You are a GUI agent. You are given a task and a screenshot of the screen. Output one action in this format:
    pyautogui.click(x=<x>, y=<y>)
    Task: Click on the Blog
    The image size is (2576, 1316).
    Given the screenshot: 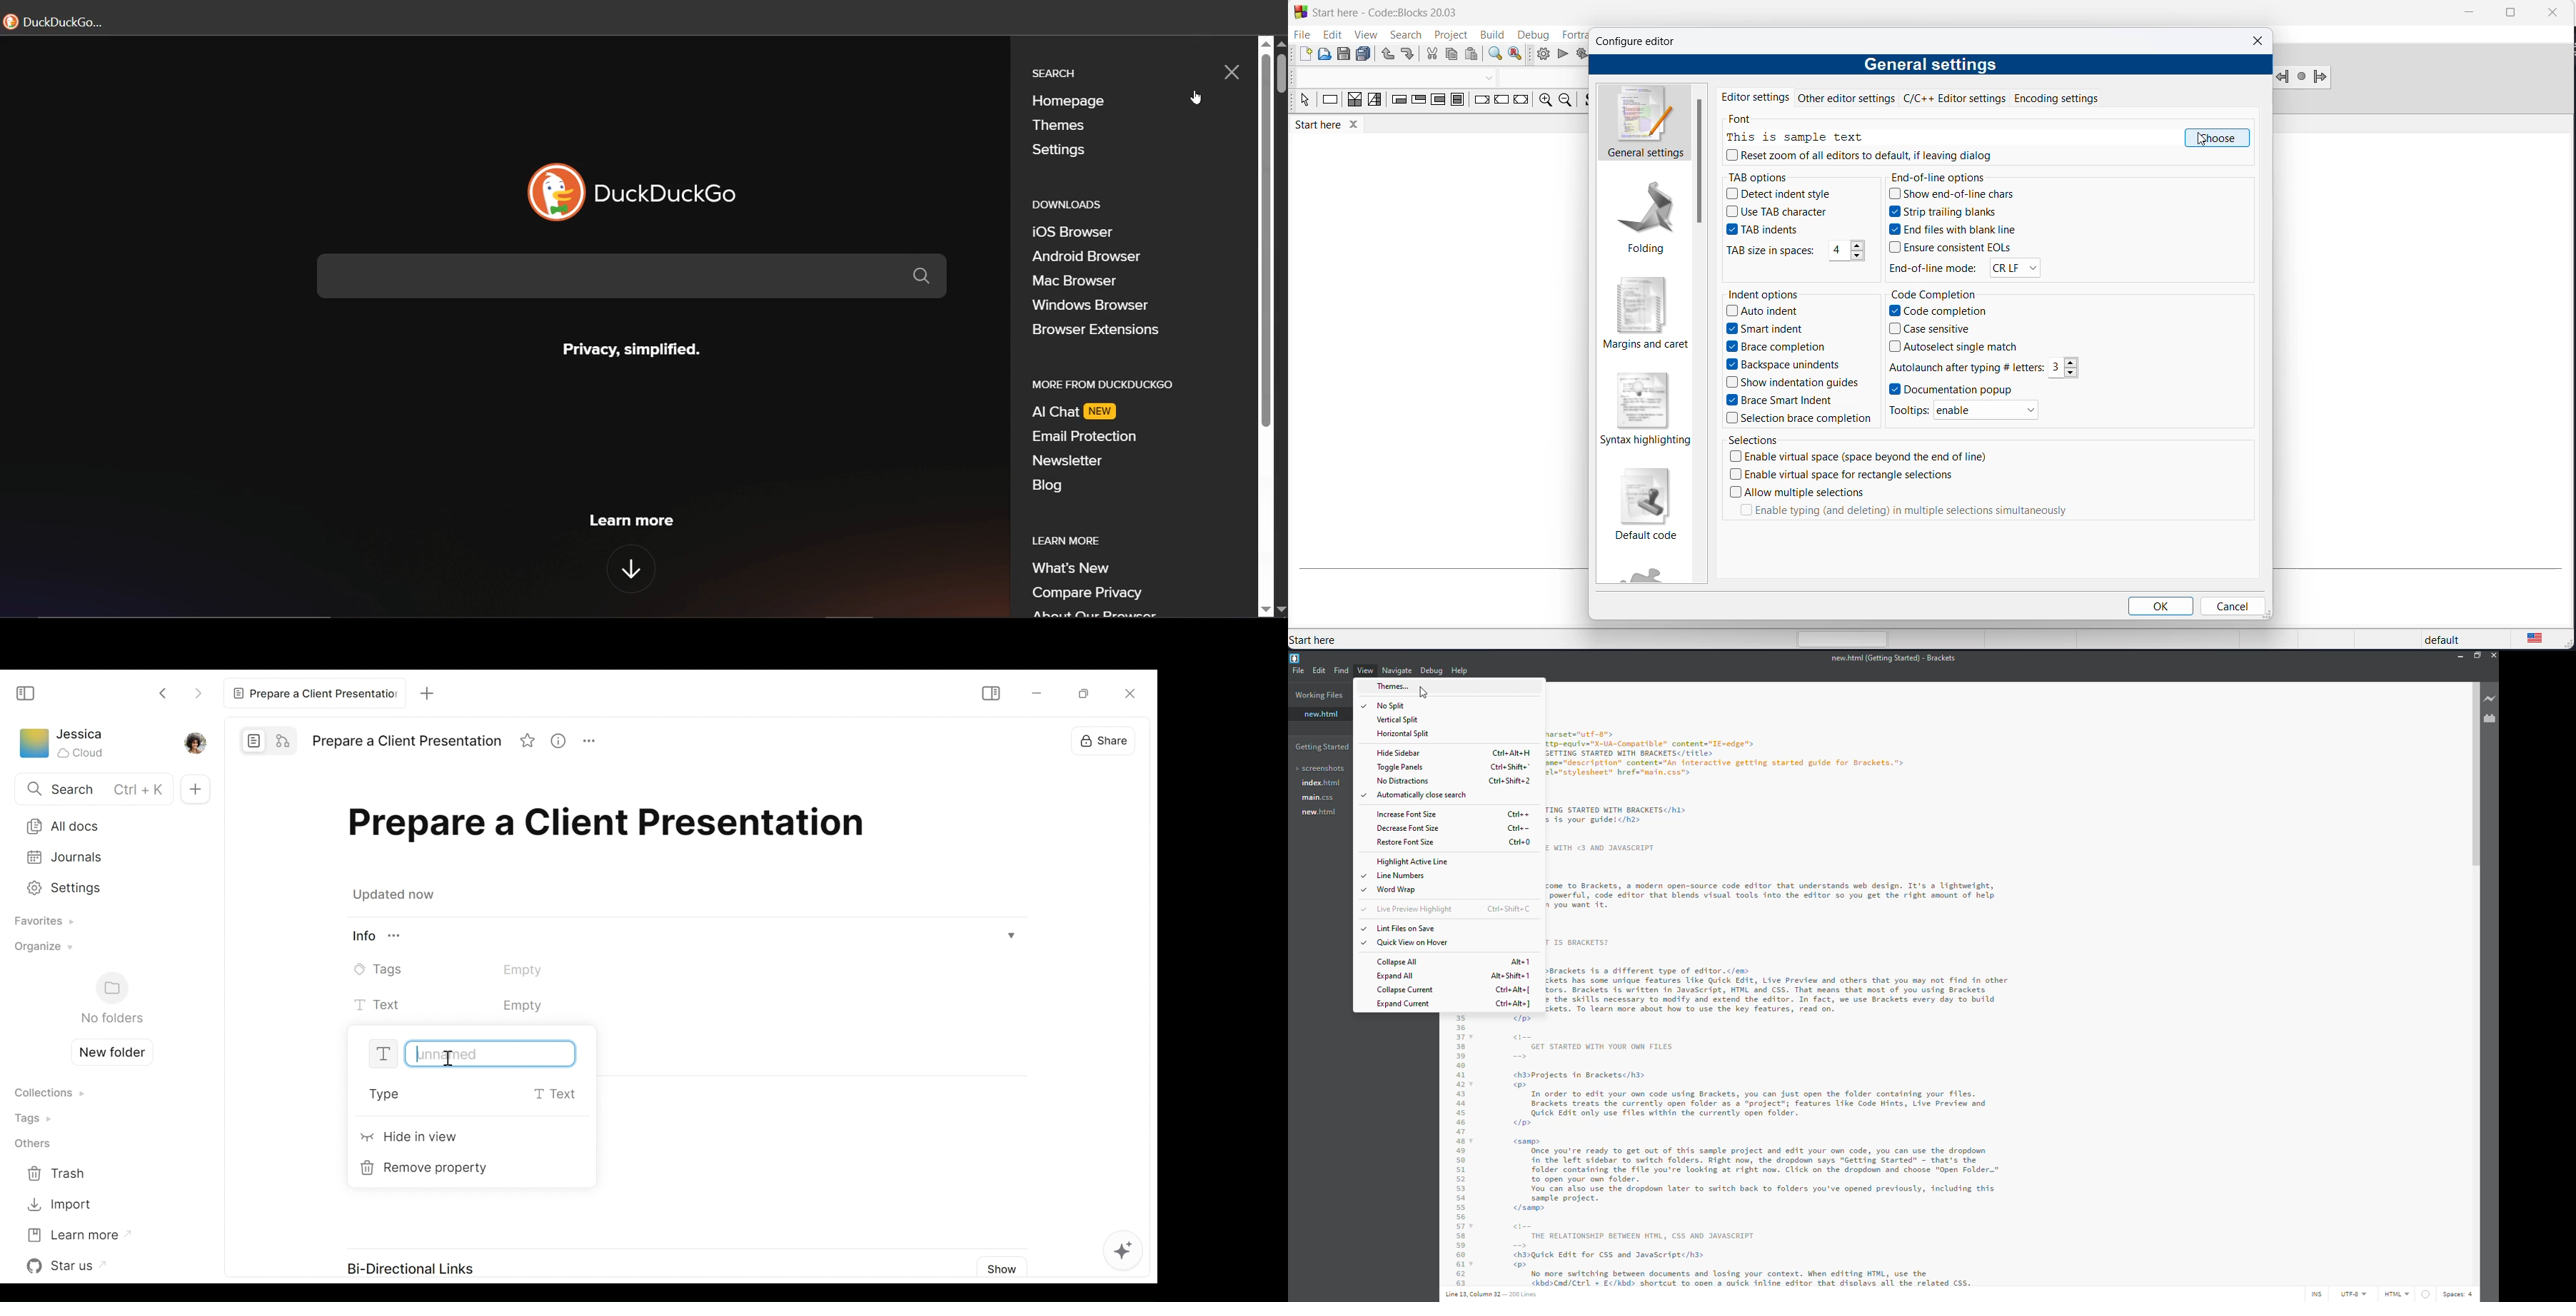 What is the action you would take?
    pyautogui.click(x=1050, y=485)
    